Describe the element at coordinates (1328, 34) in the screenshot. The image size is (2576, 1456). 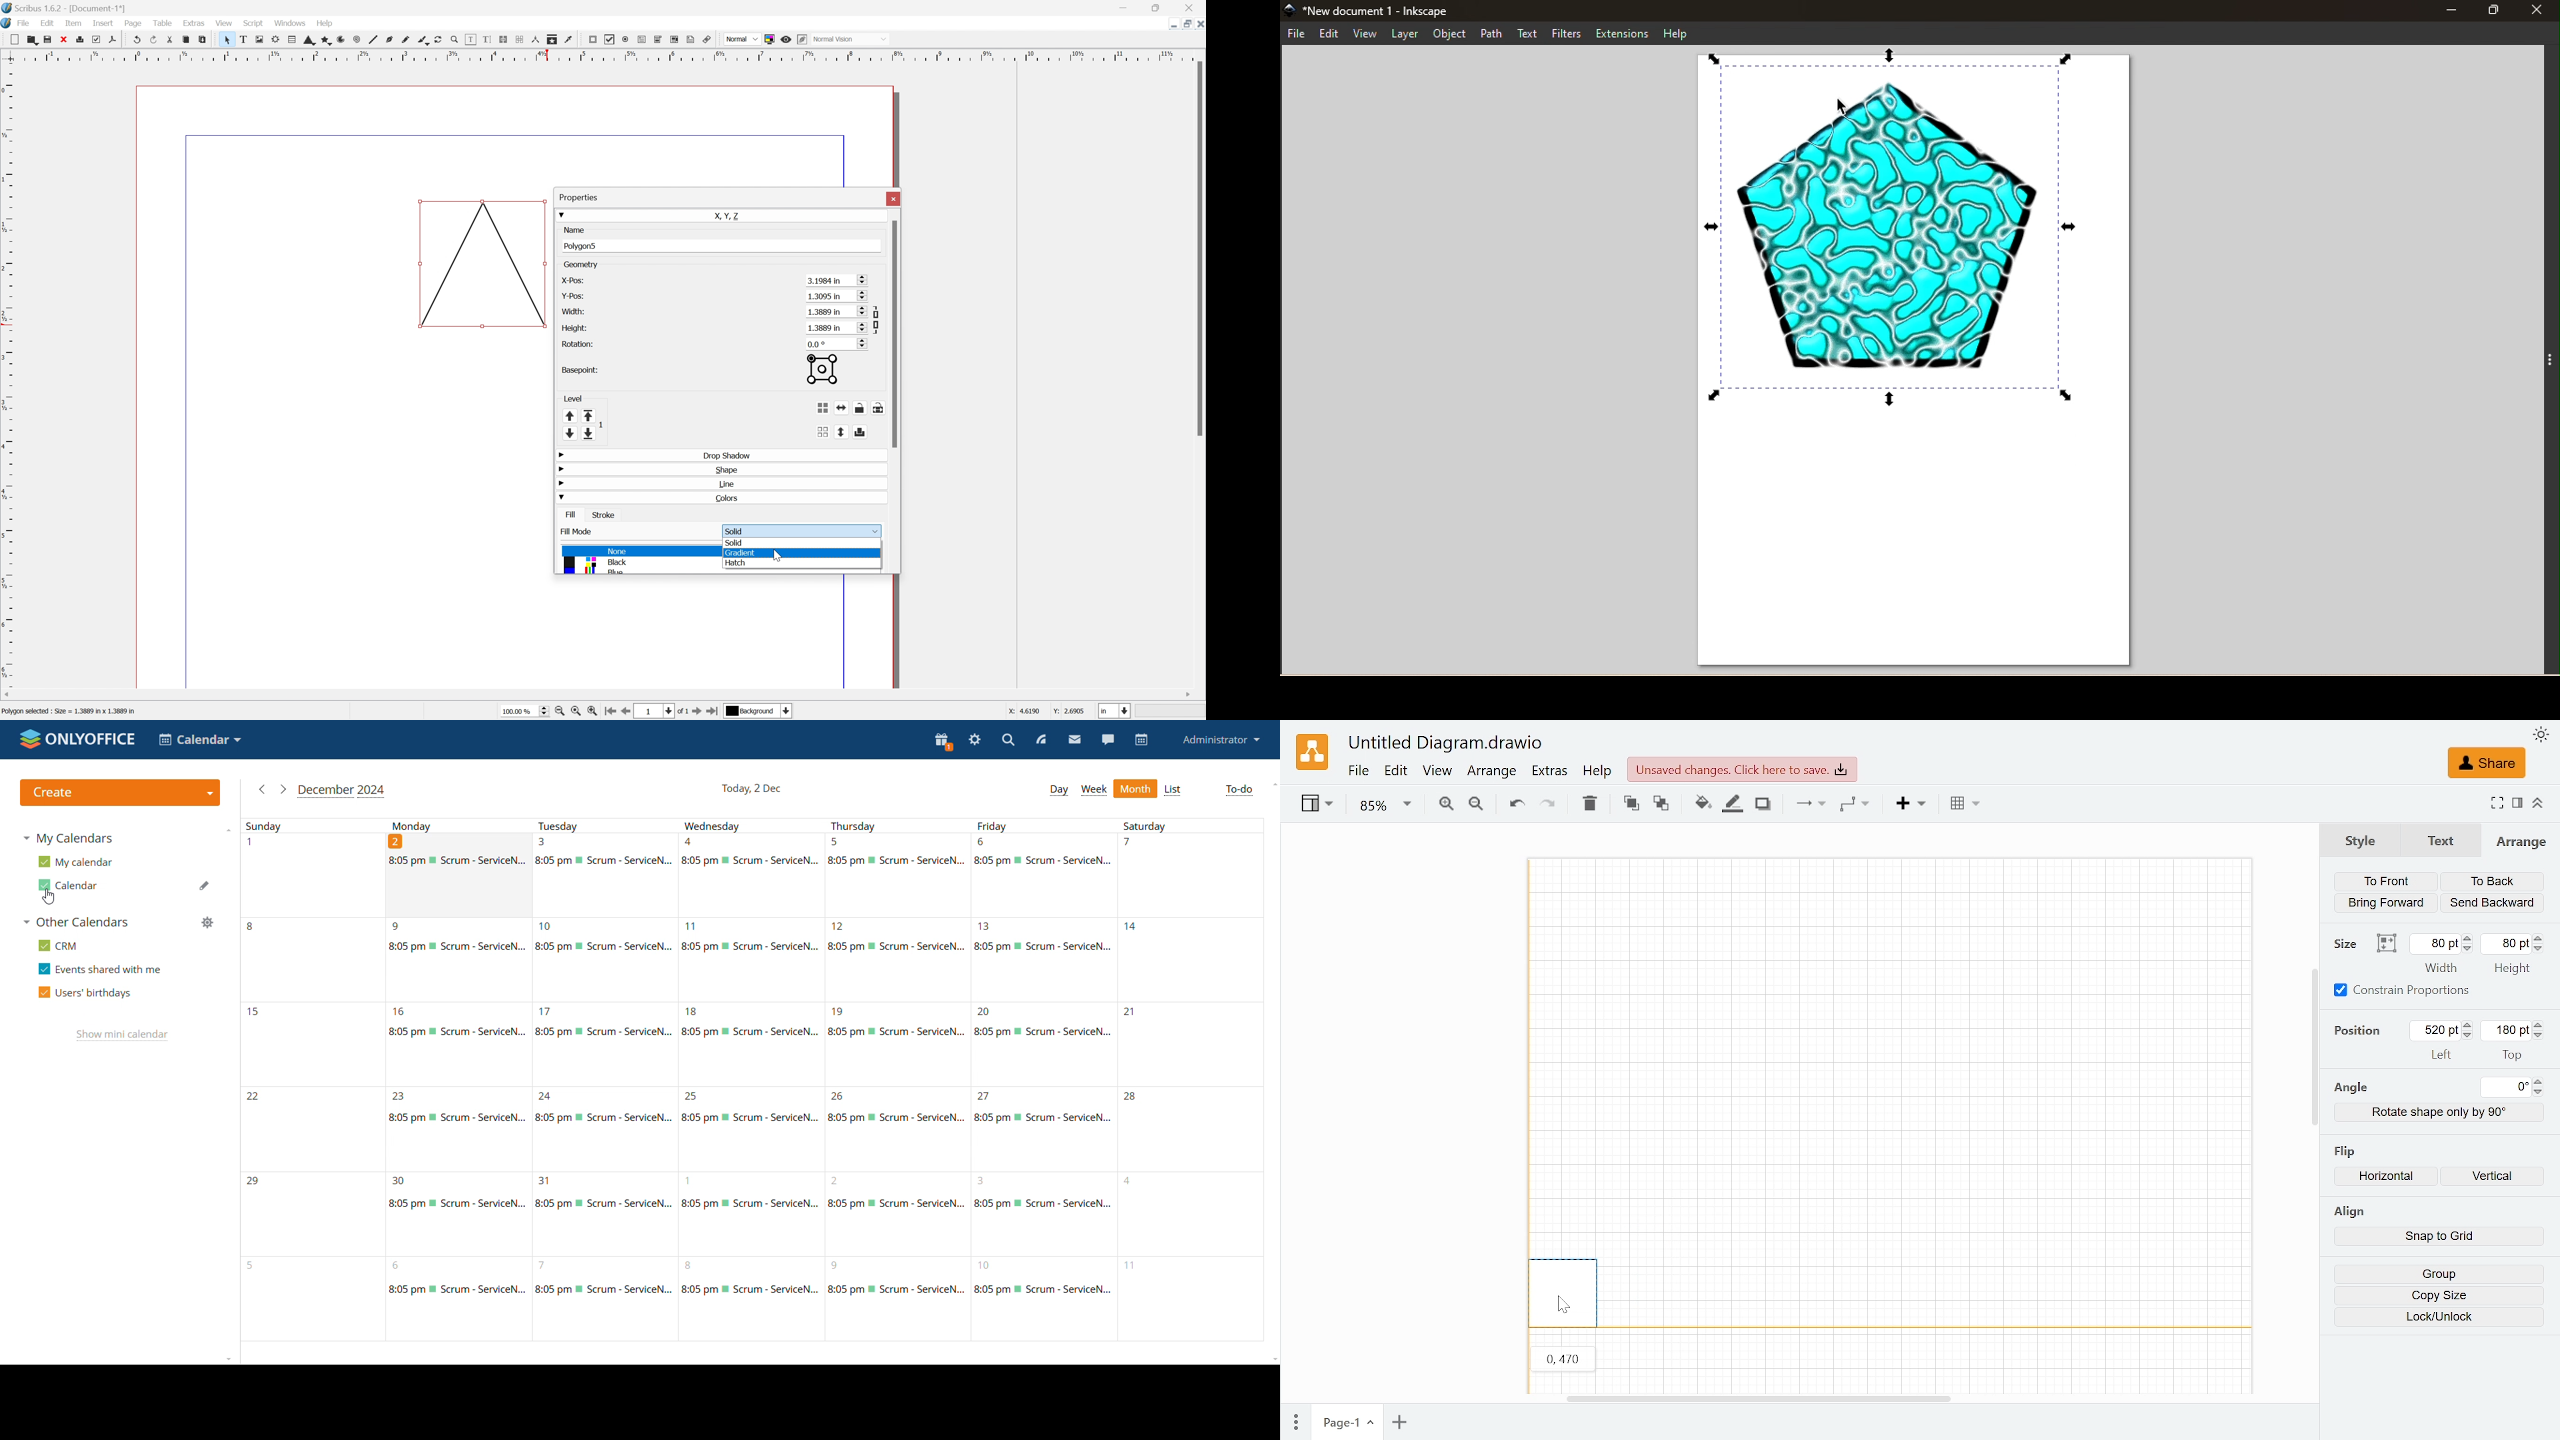
I see `Edit` at that location.